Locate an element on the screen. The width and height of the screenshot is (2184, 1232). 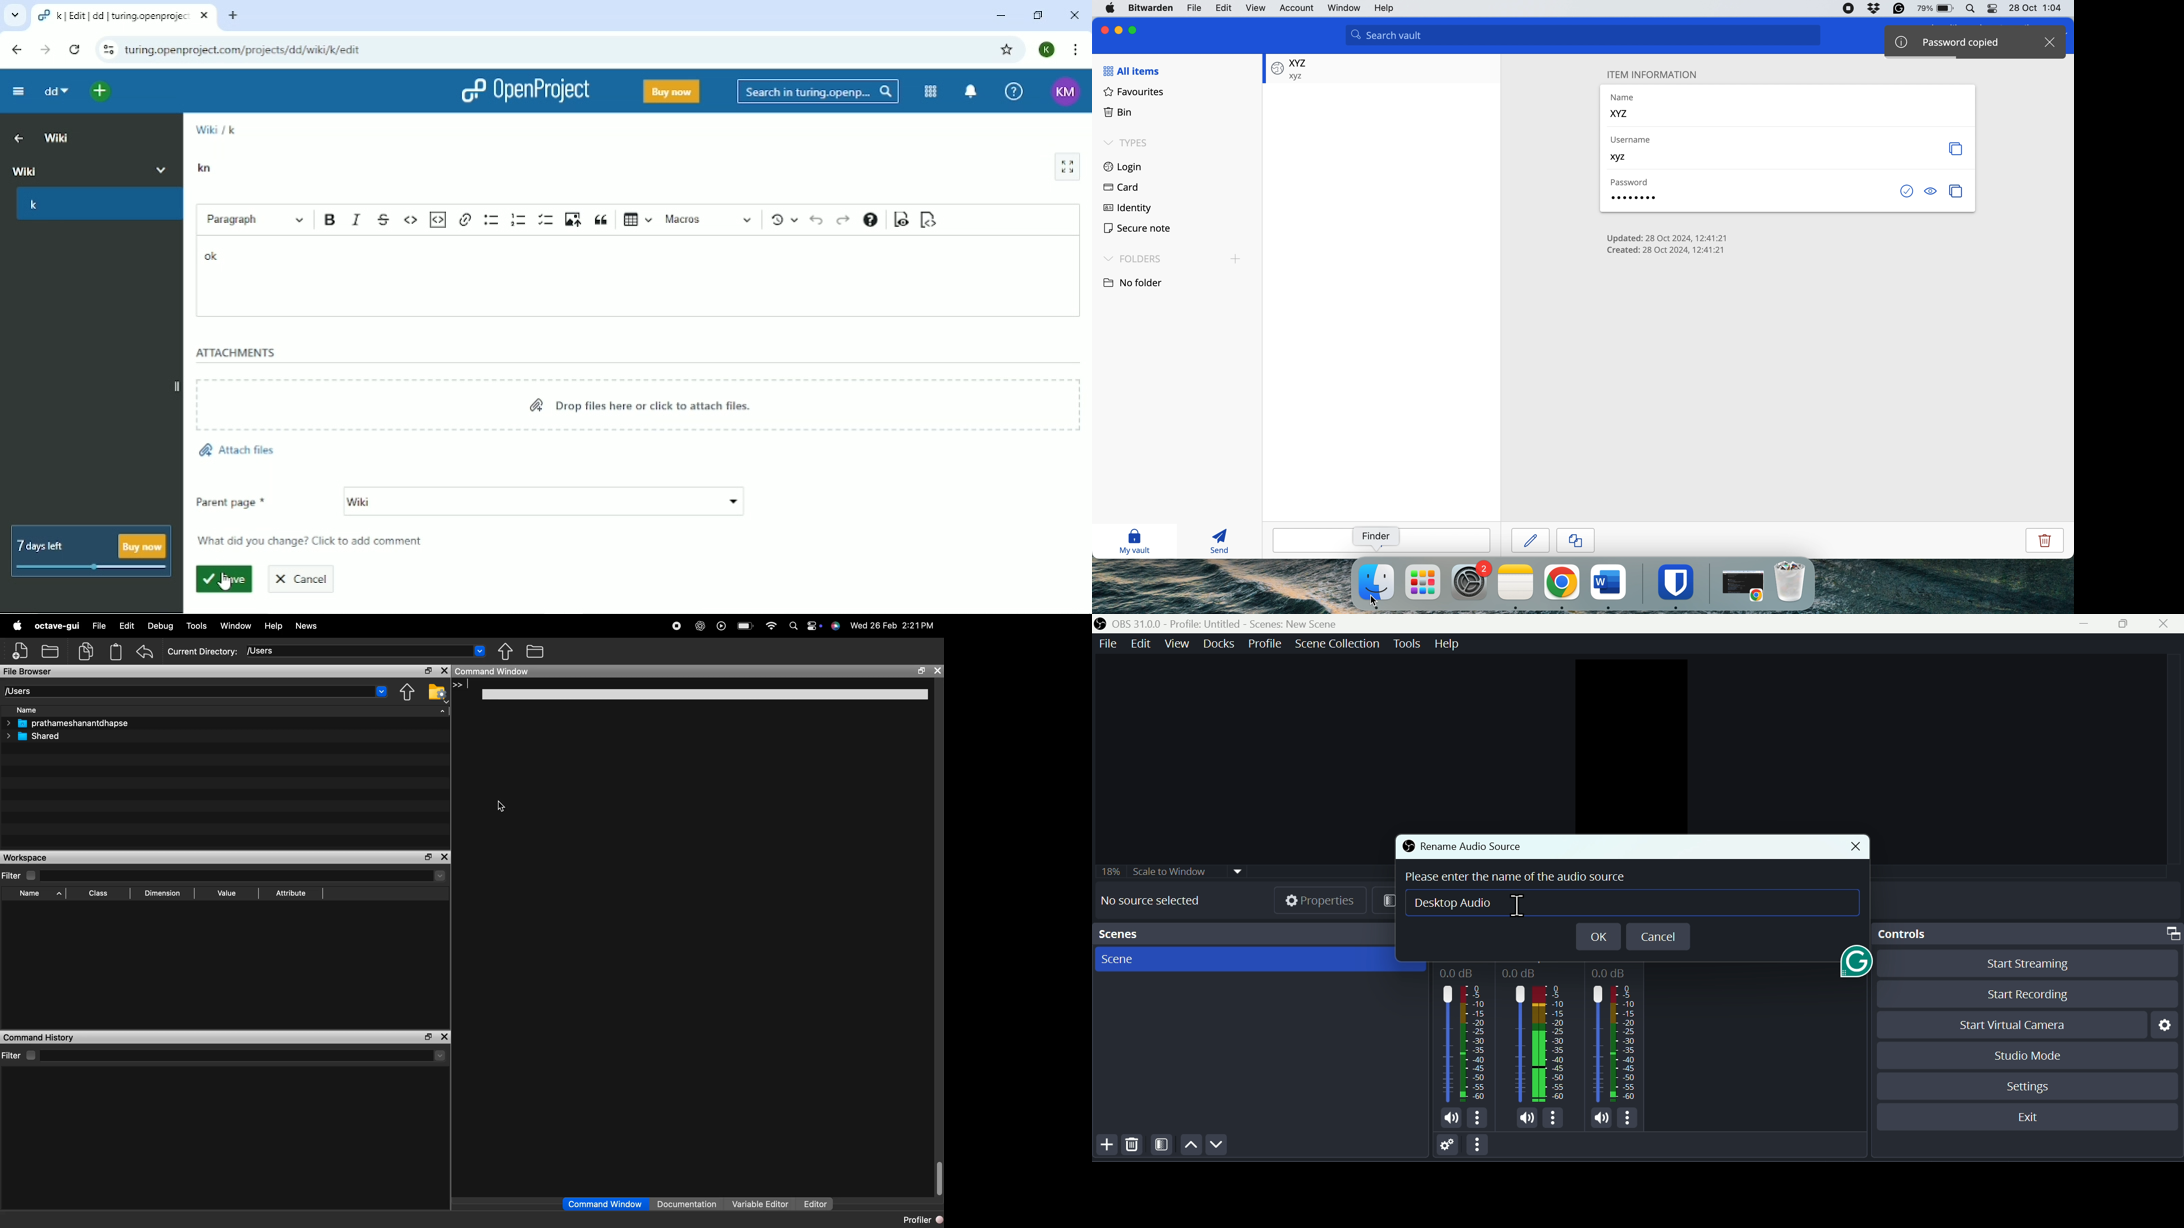
Block quote is located at coordinates (600, 220).